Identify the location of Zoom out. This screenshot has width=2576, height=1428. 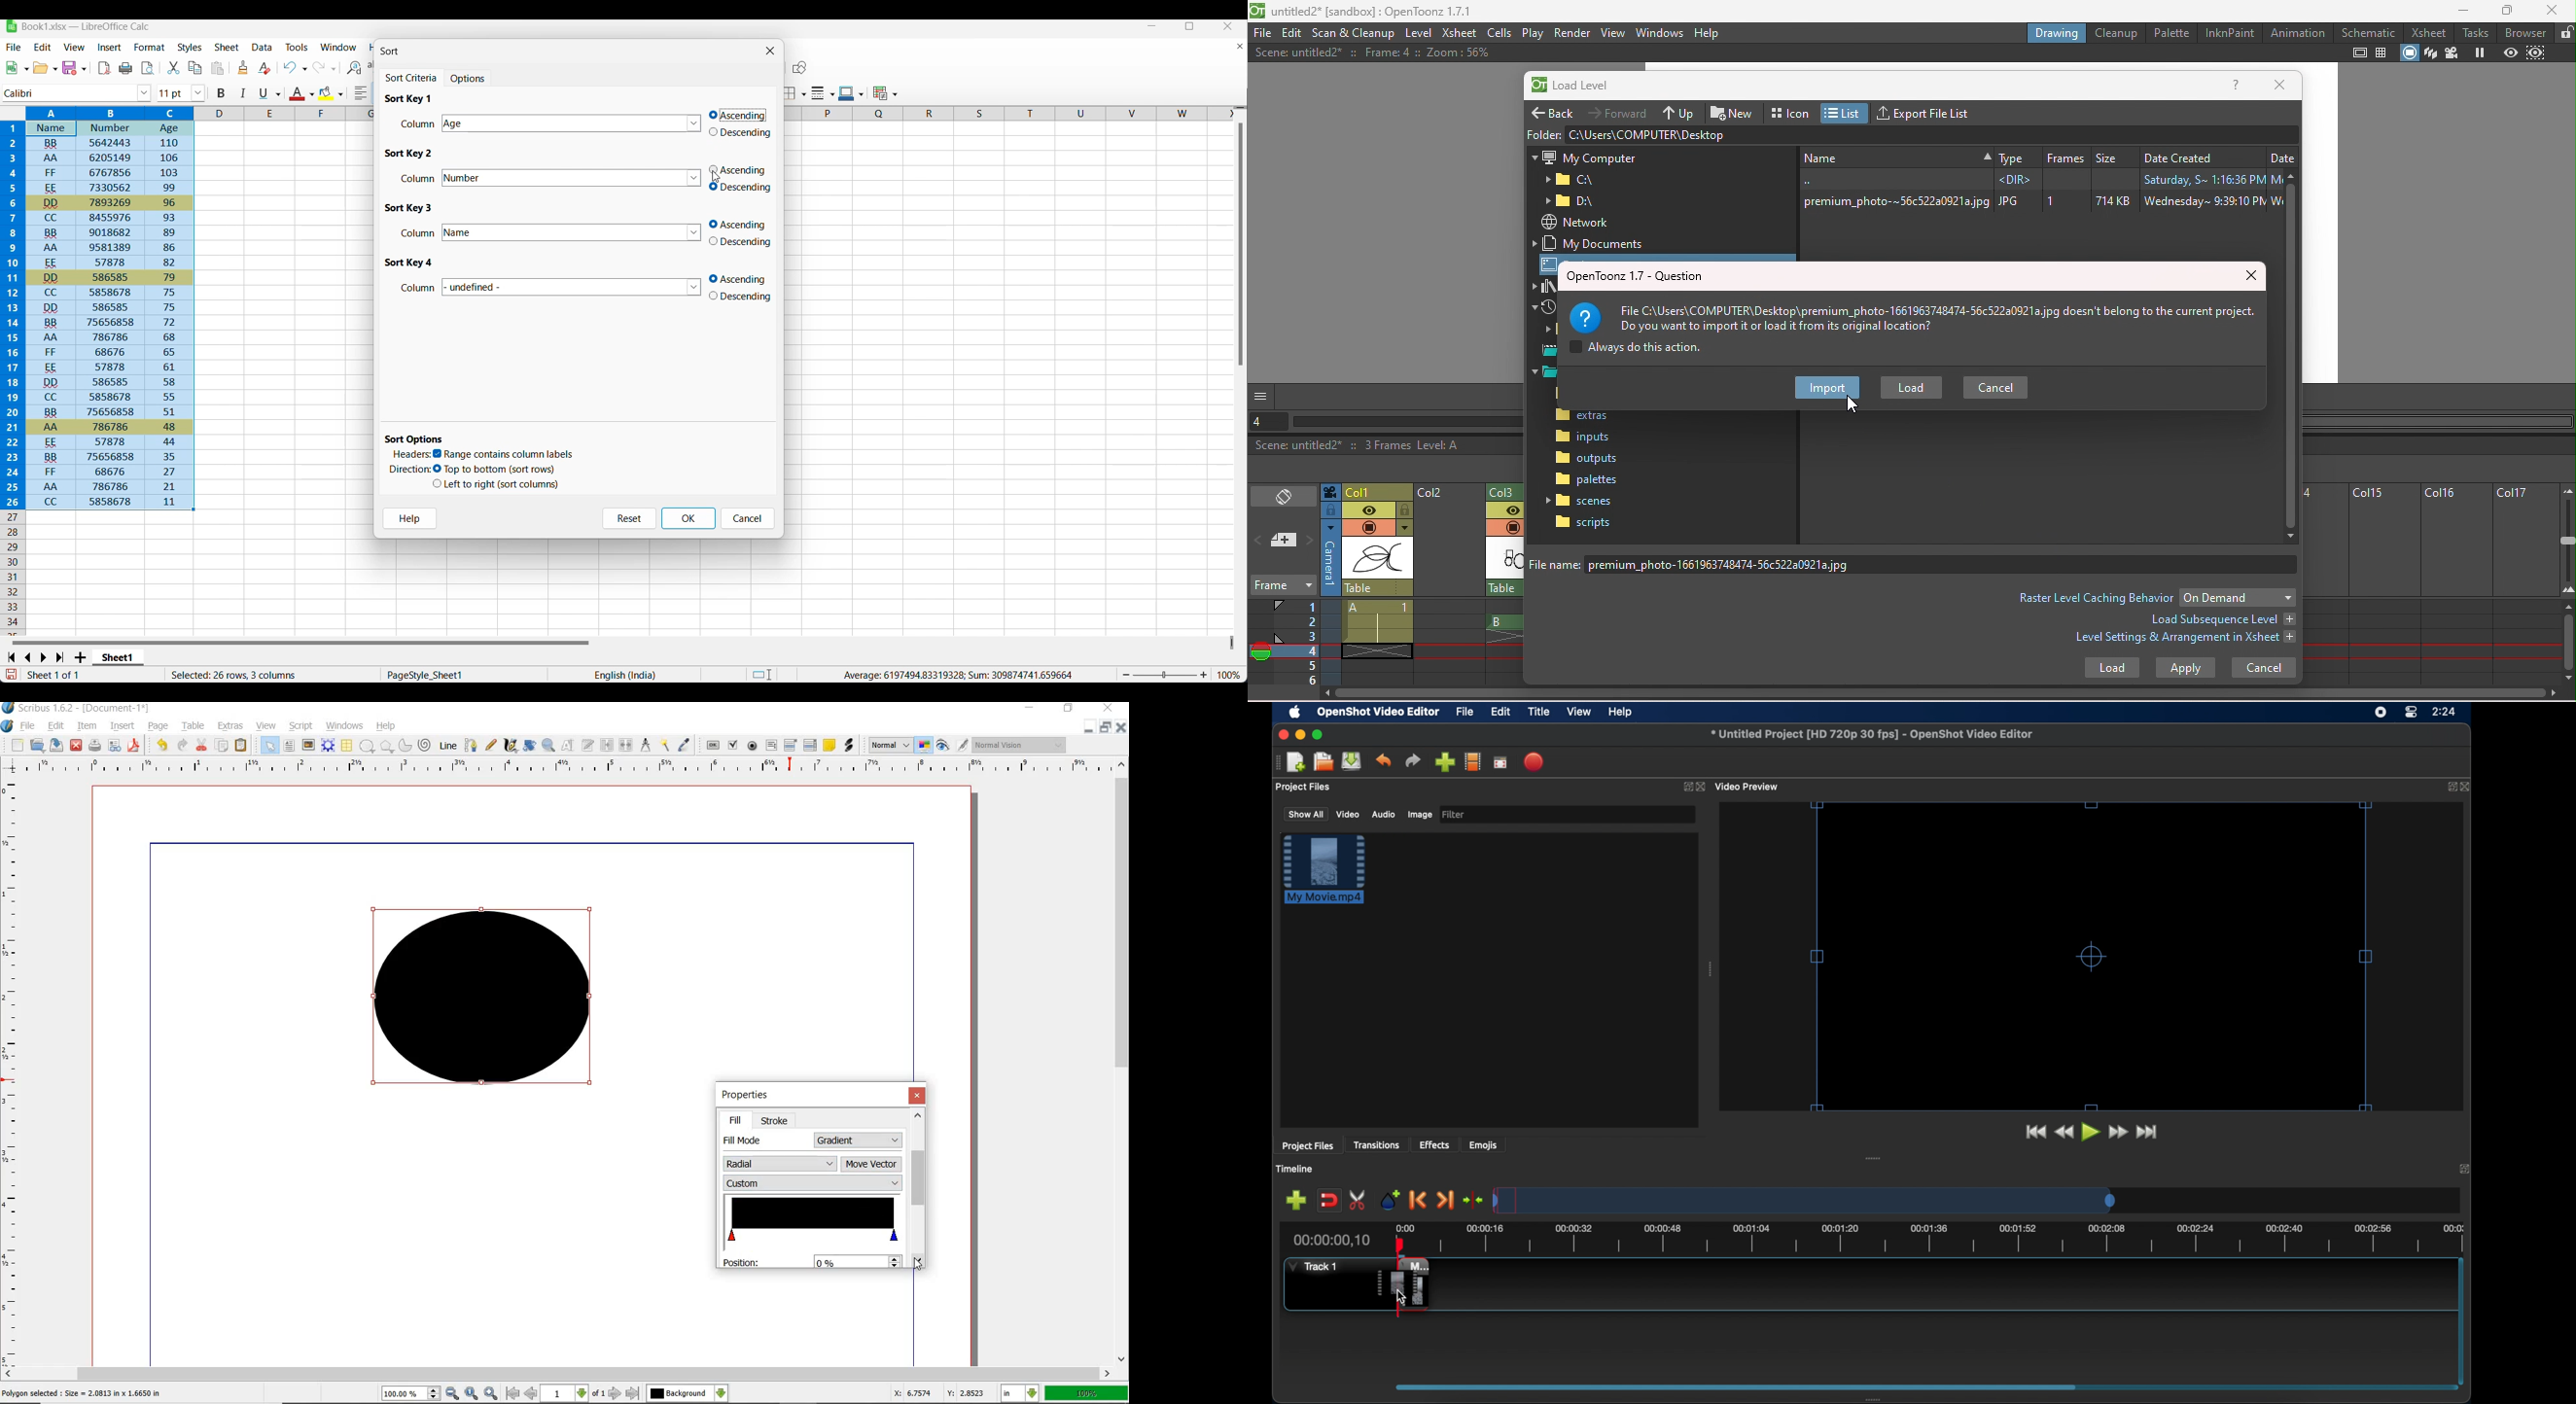
(2566, 490).